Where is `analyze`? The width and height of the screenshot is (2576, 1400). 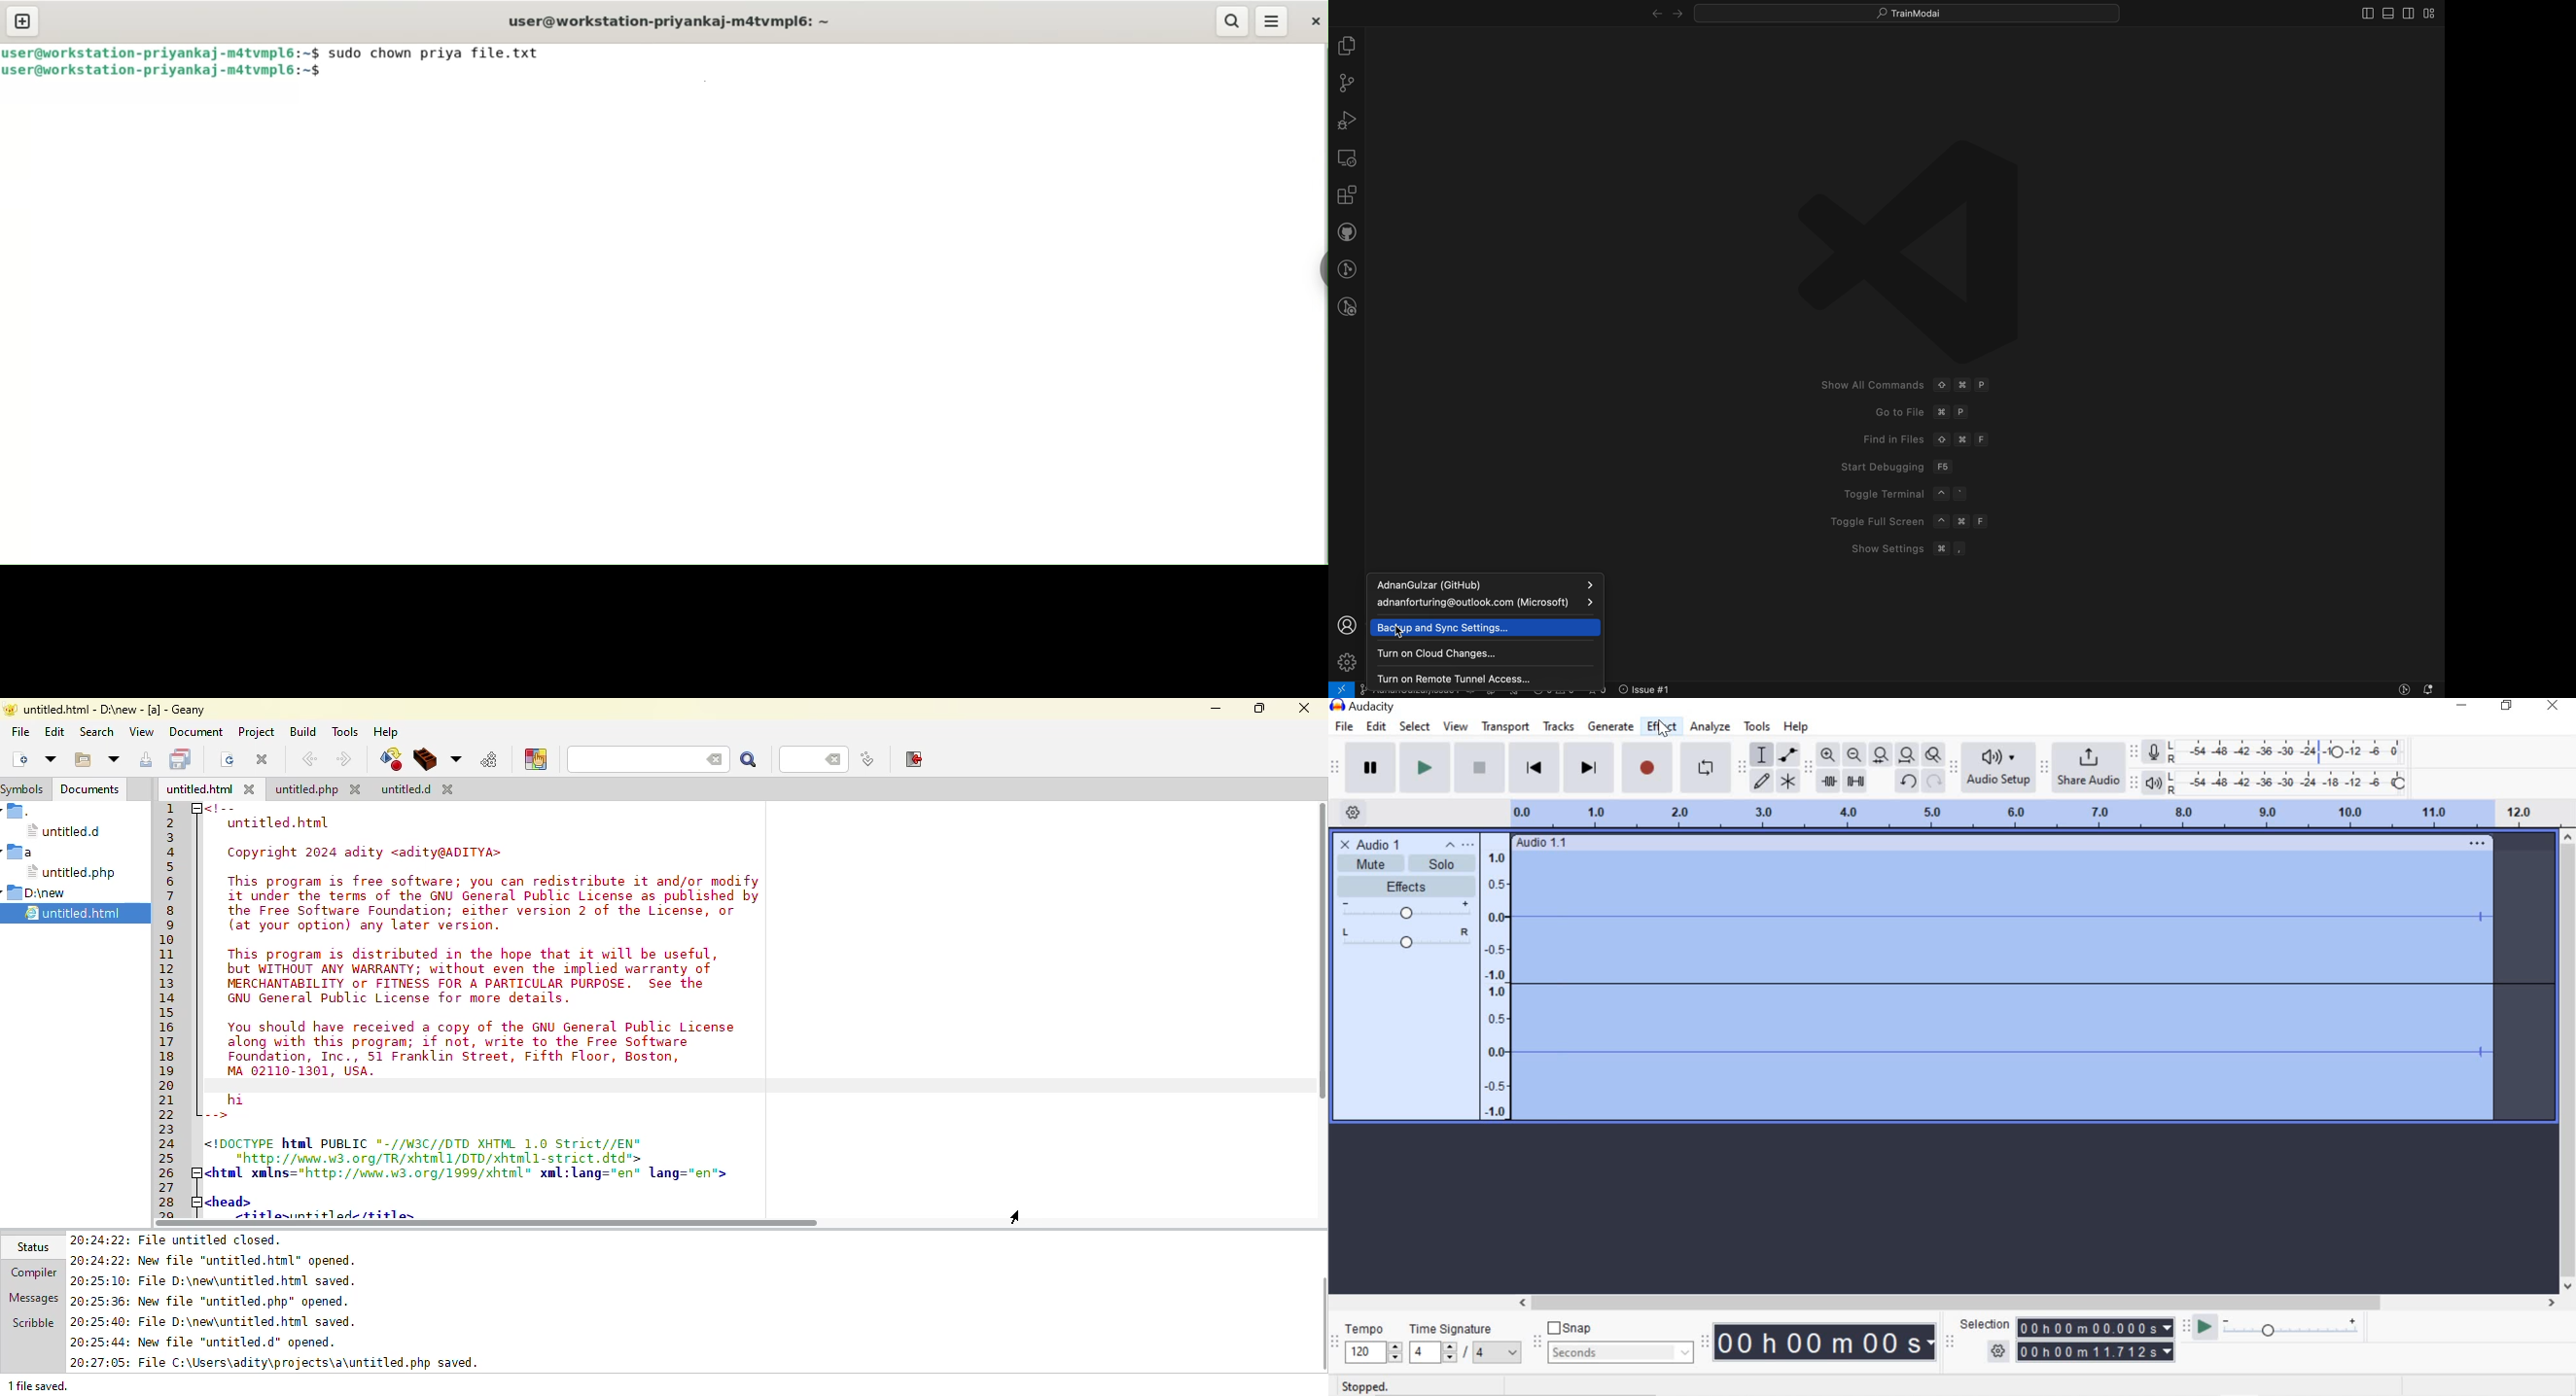 analyze is located at coordinates (1711, 727).